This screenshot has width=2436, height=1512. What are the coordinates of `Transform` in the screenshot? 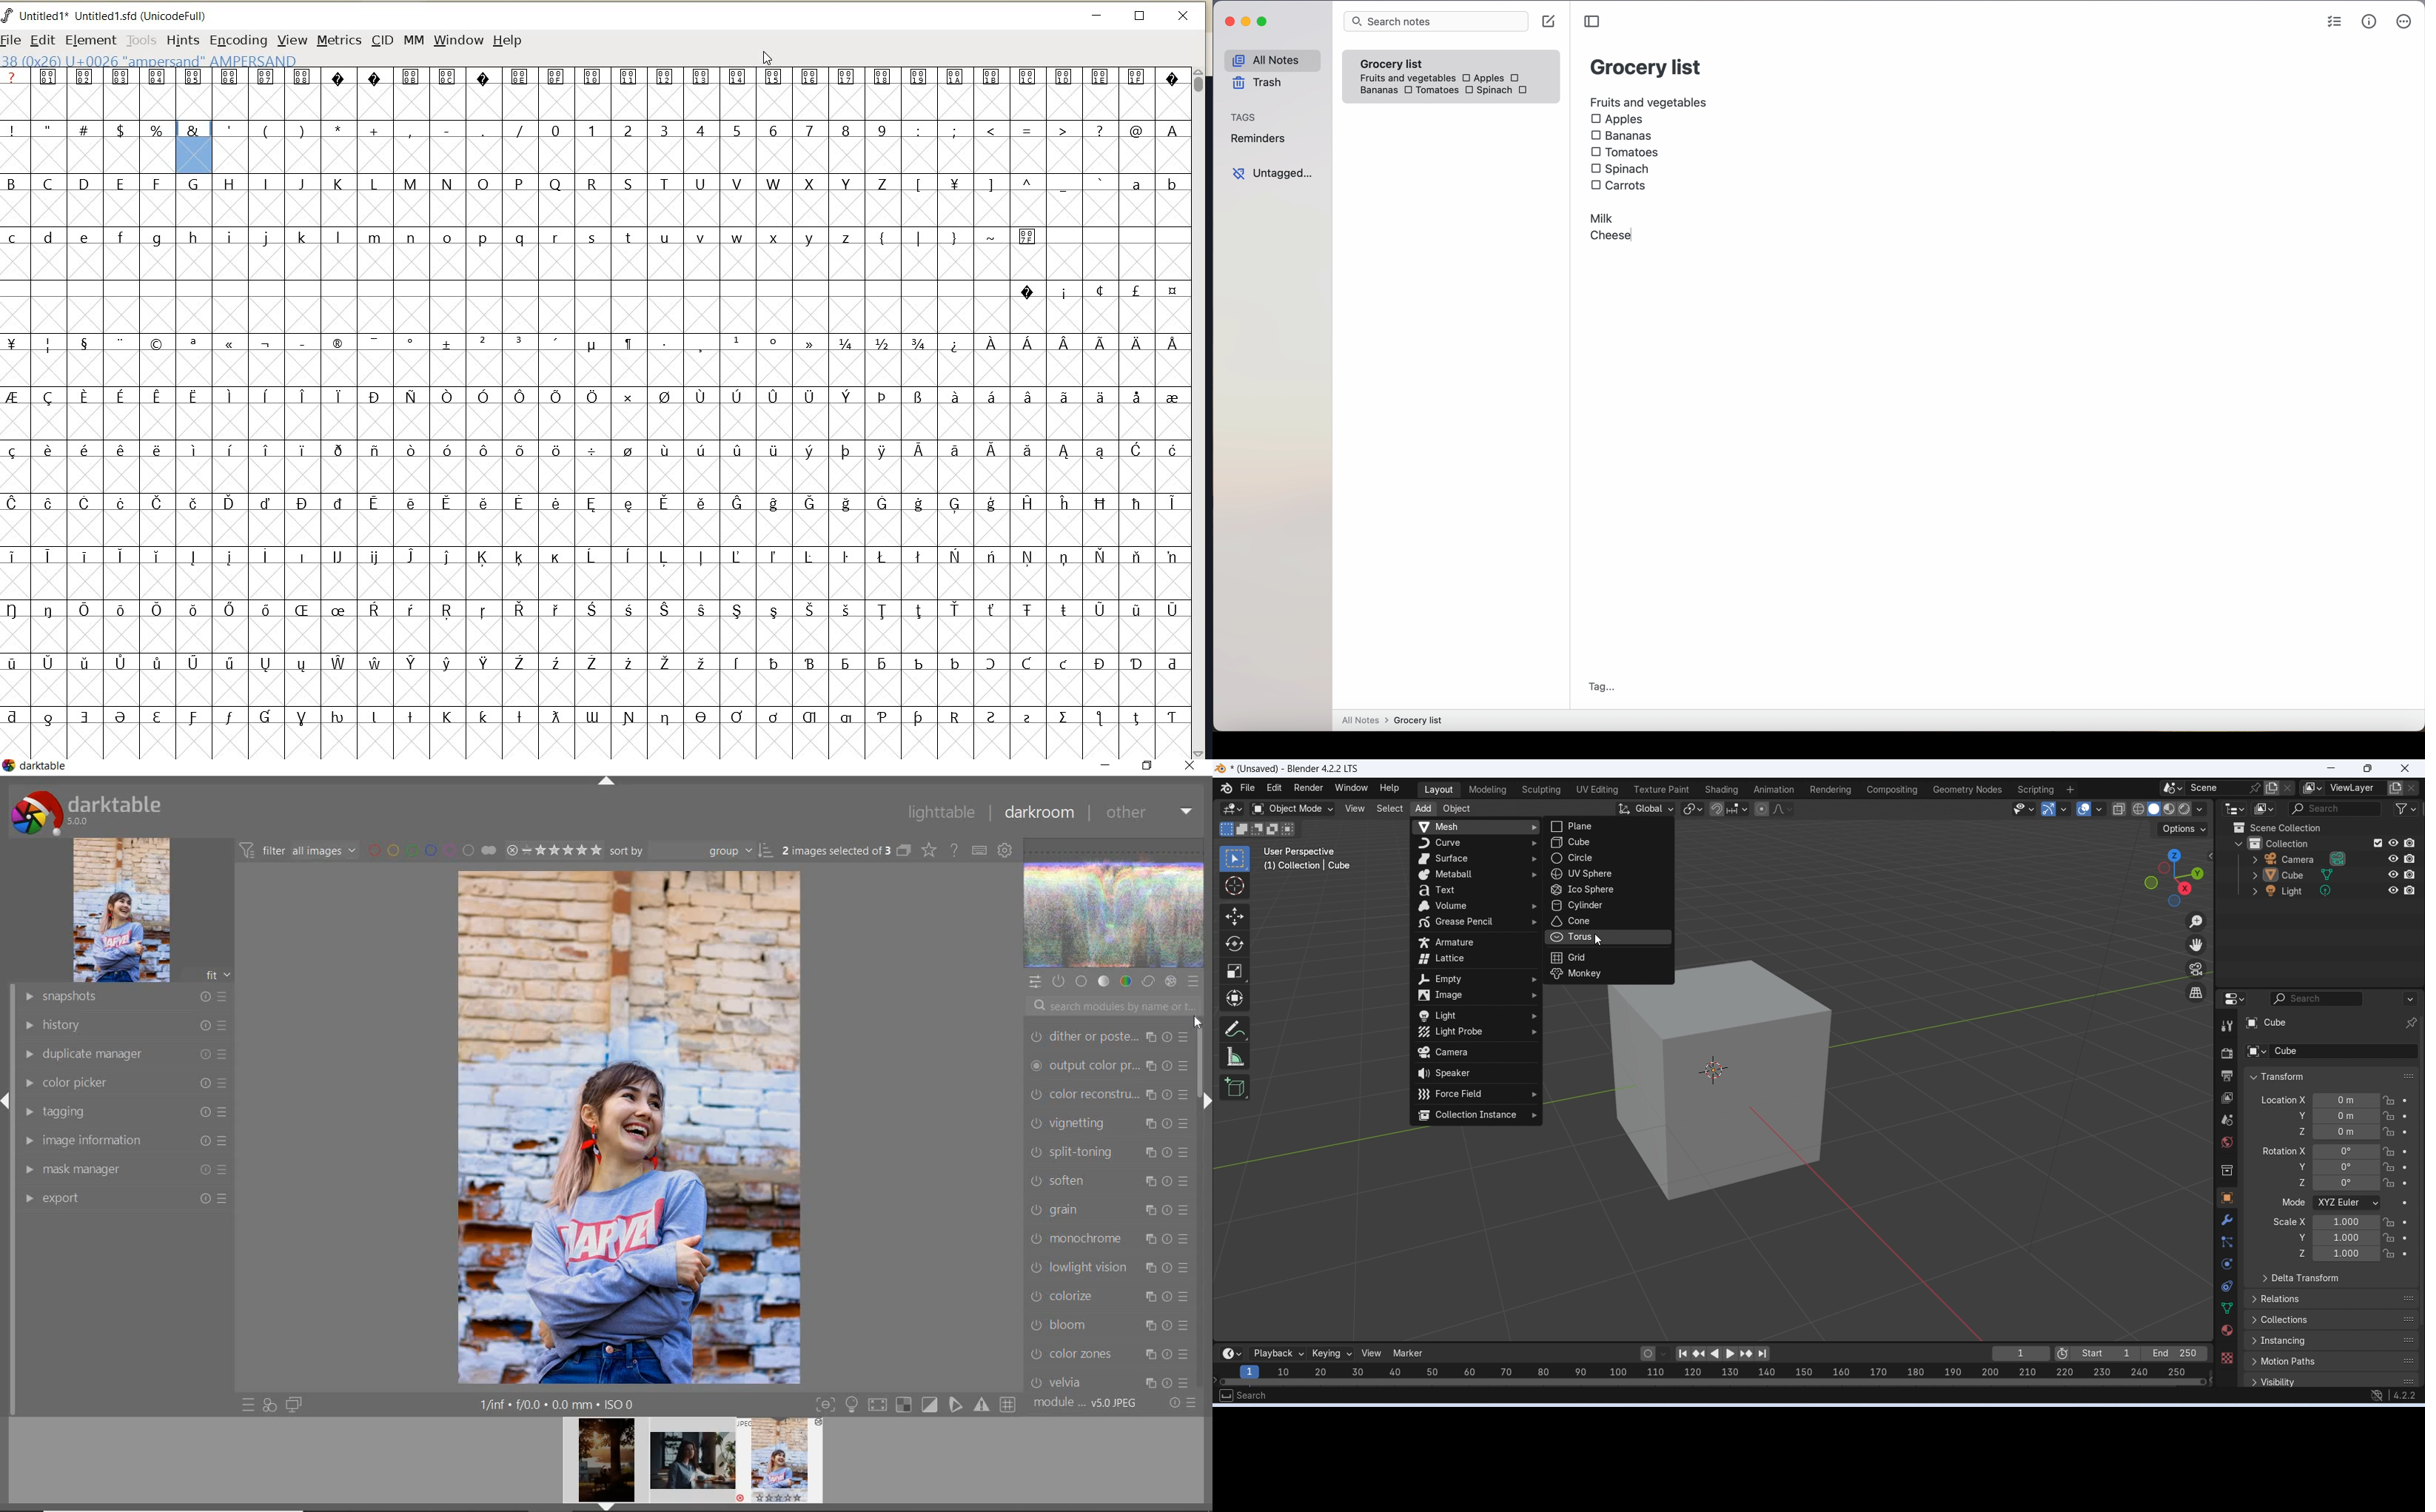 It's located at (1235, 998).